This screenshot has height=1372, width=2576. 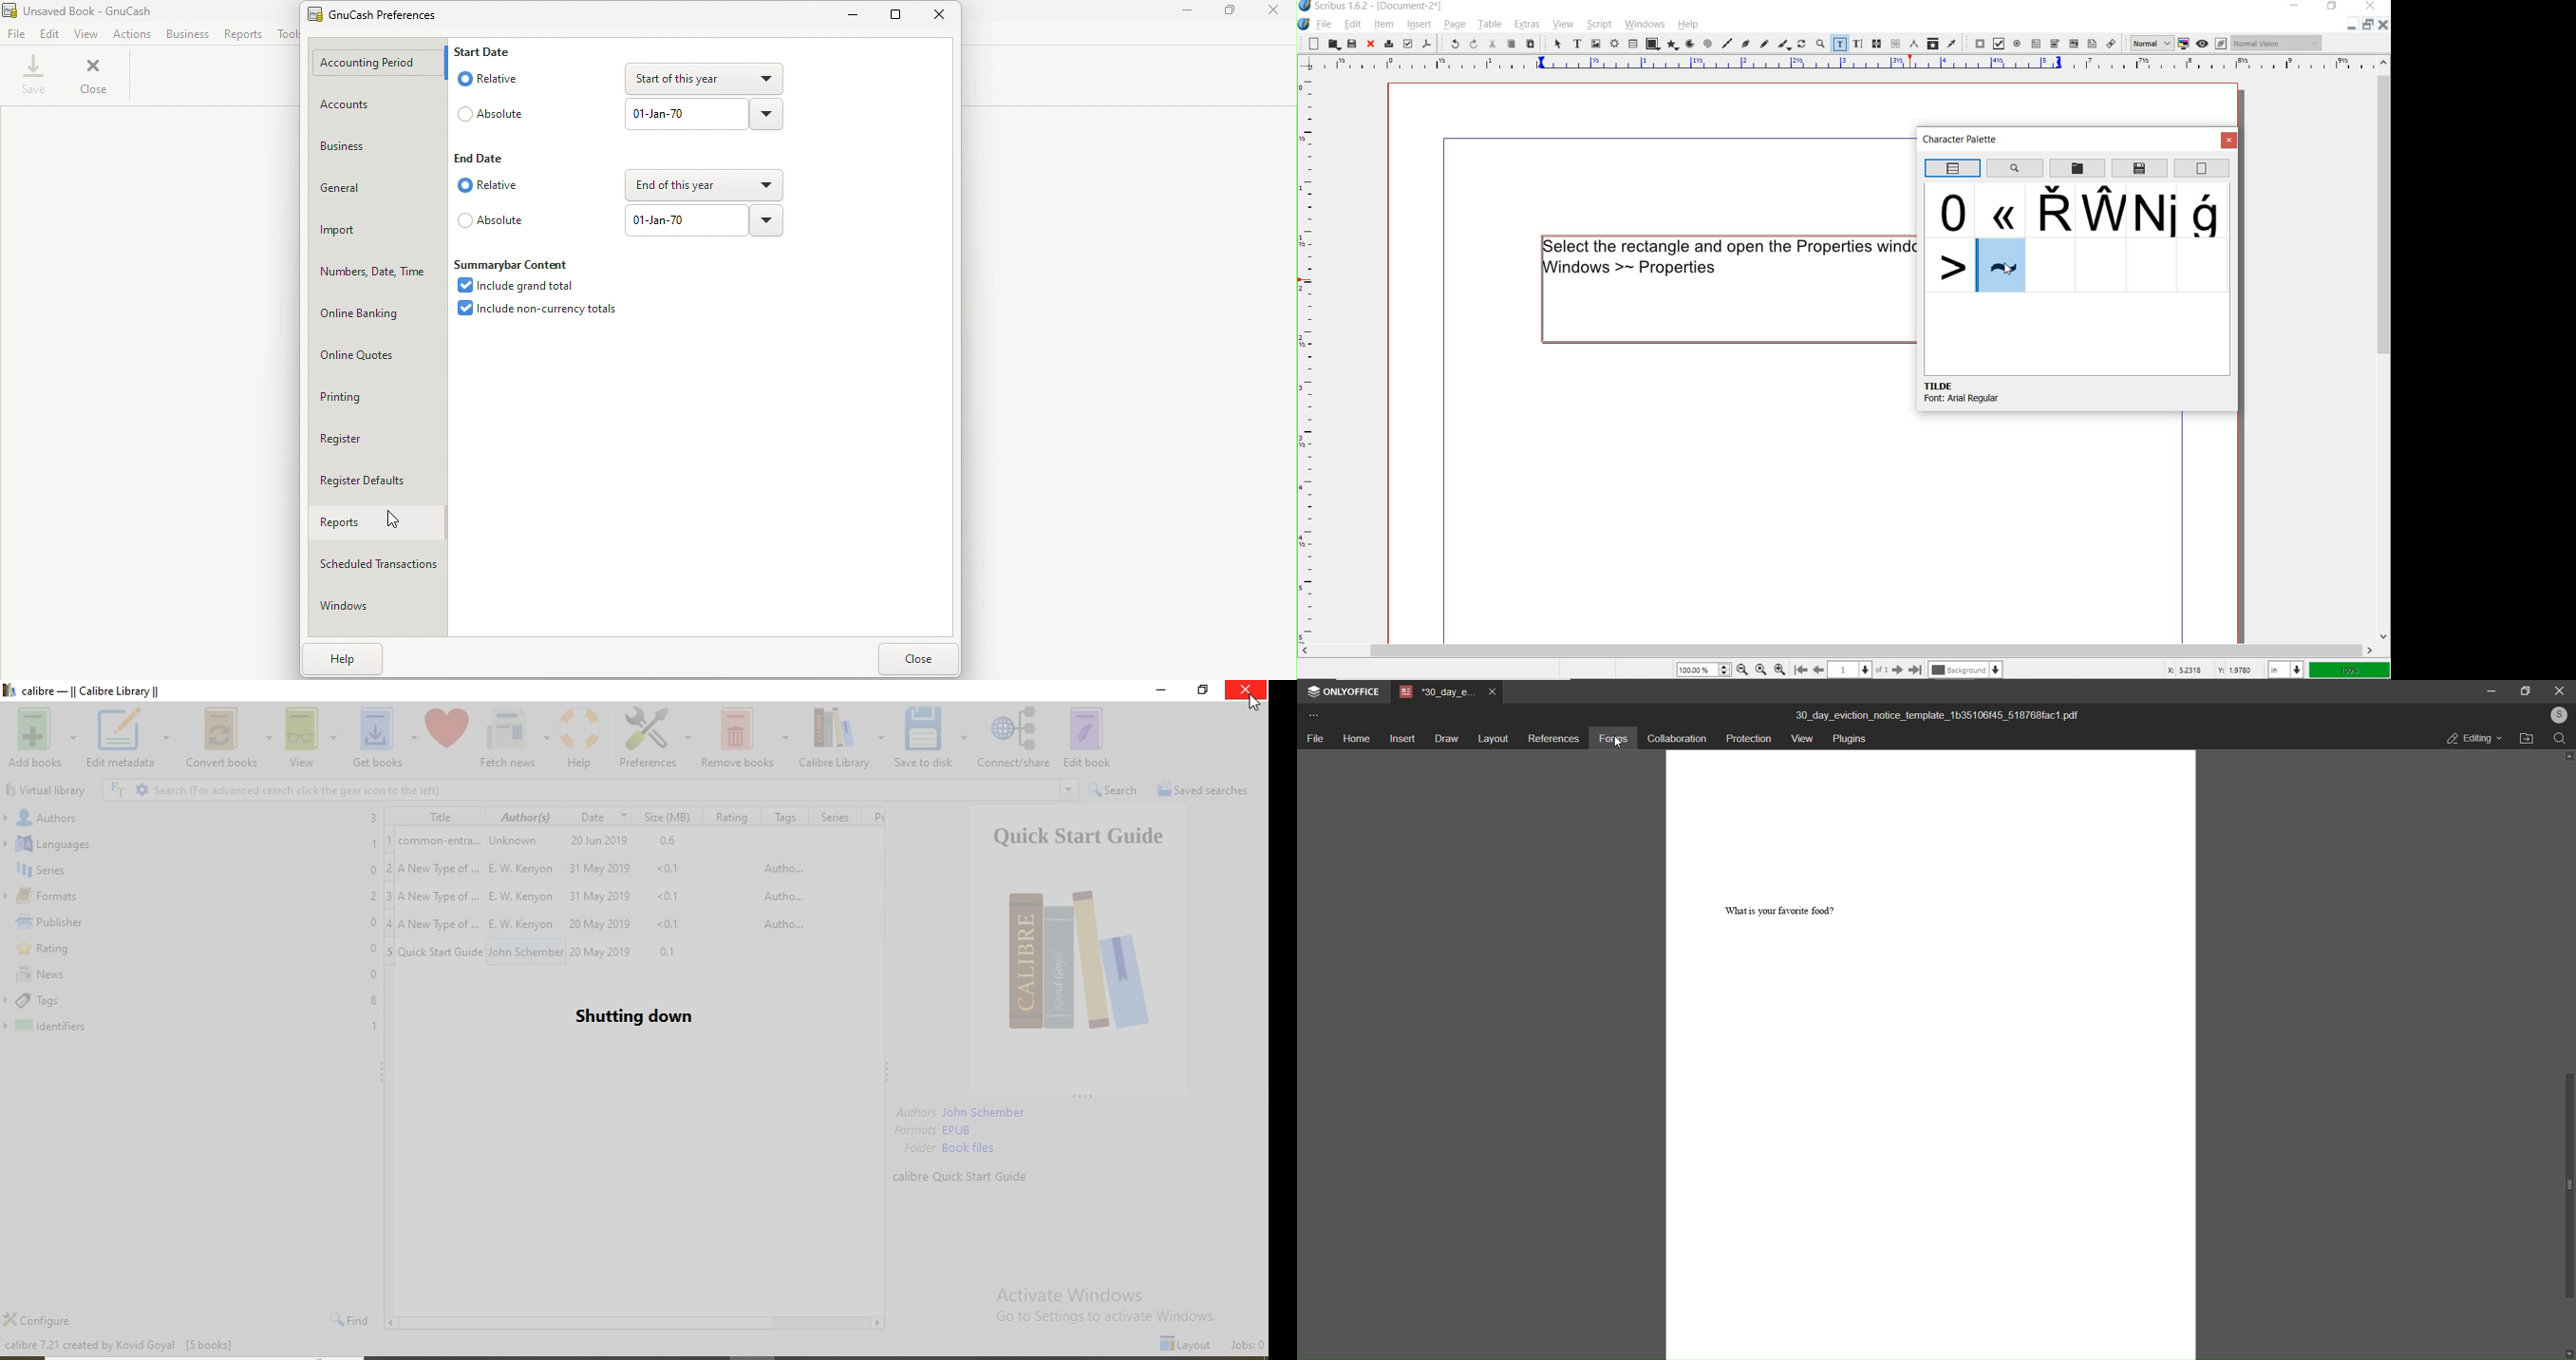 I want to click on Relative, so click(x=494, y=80).